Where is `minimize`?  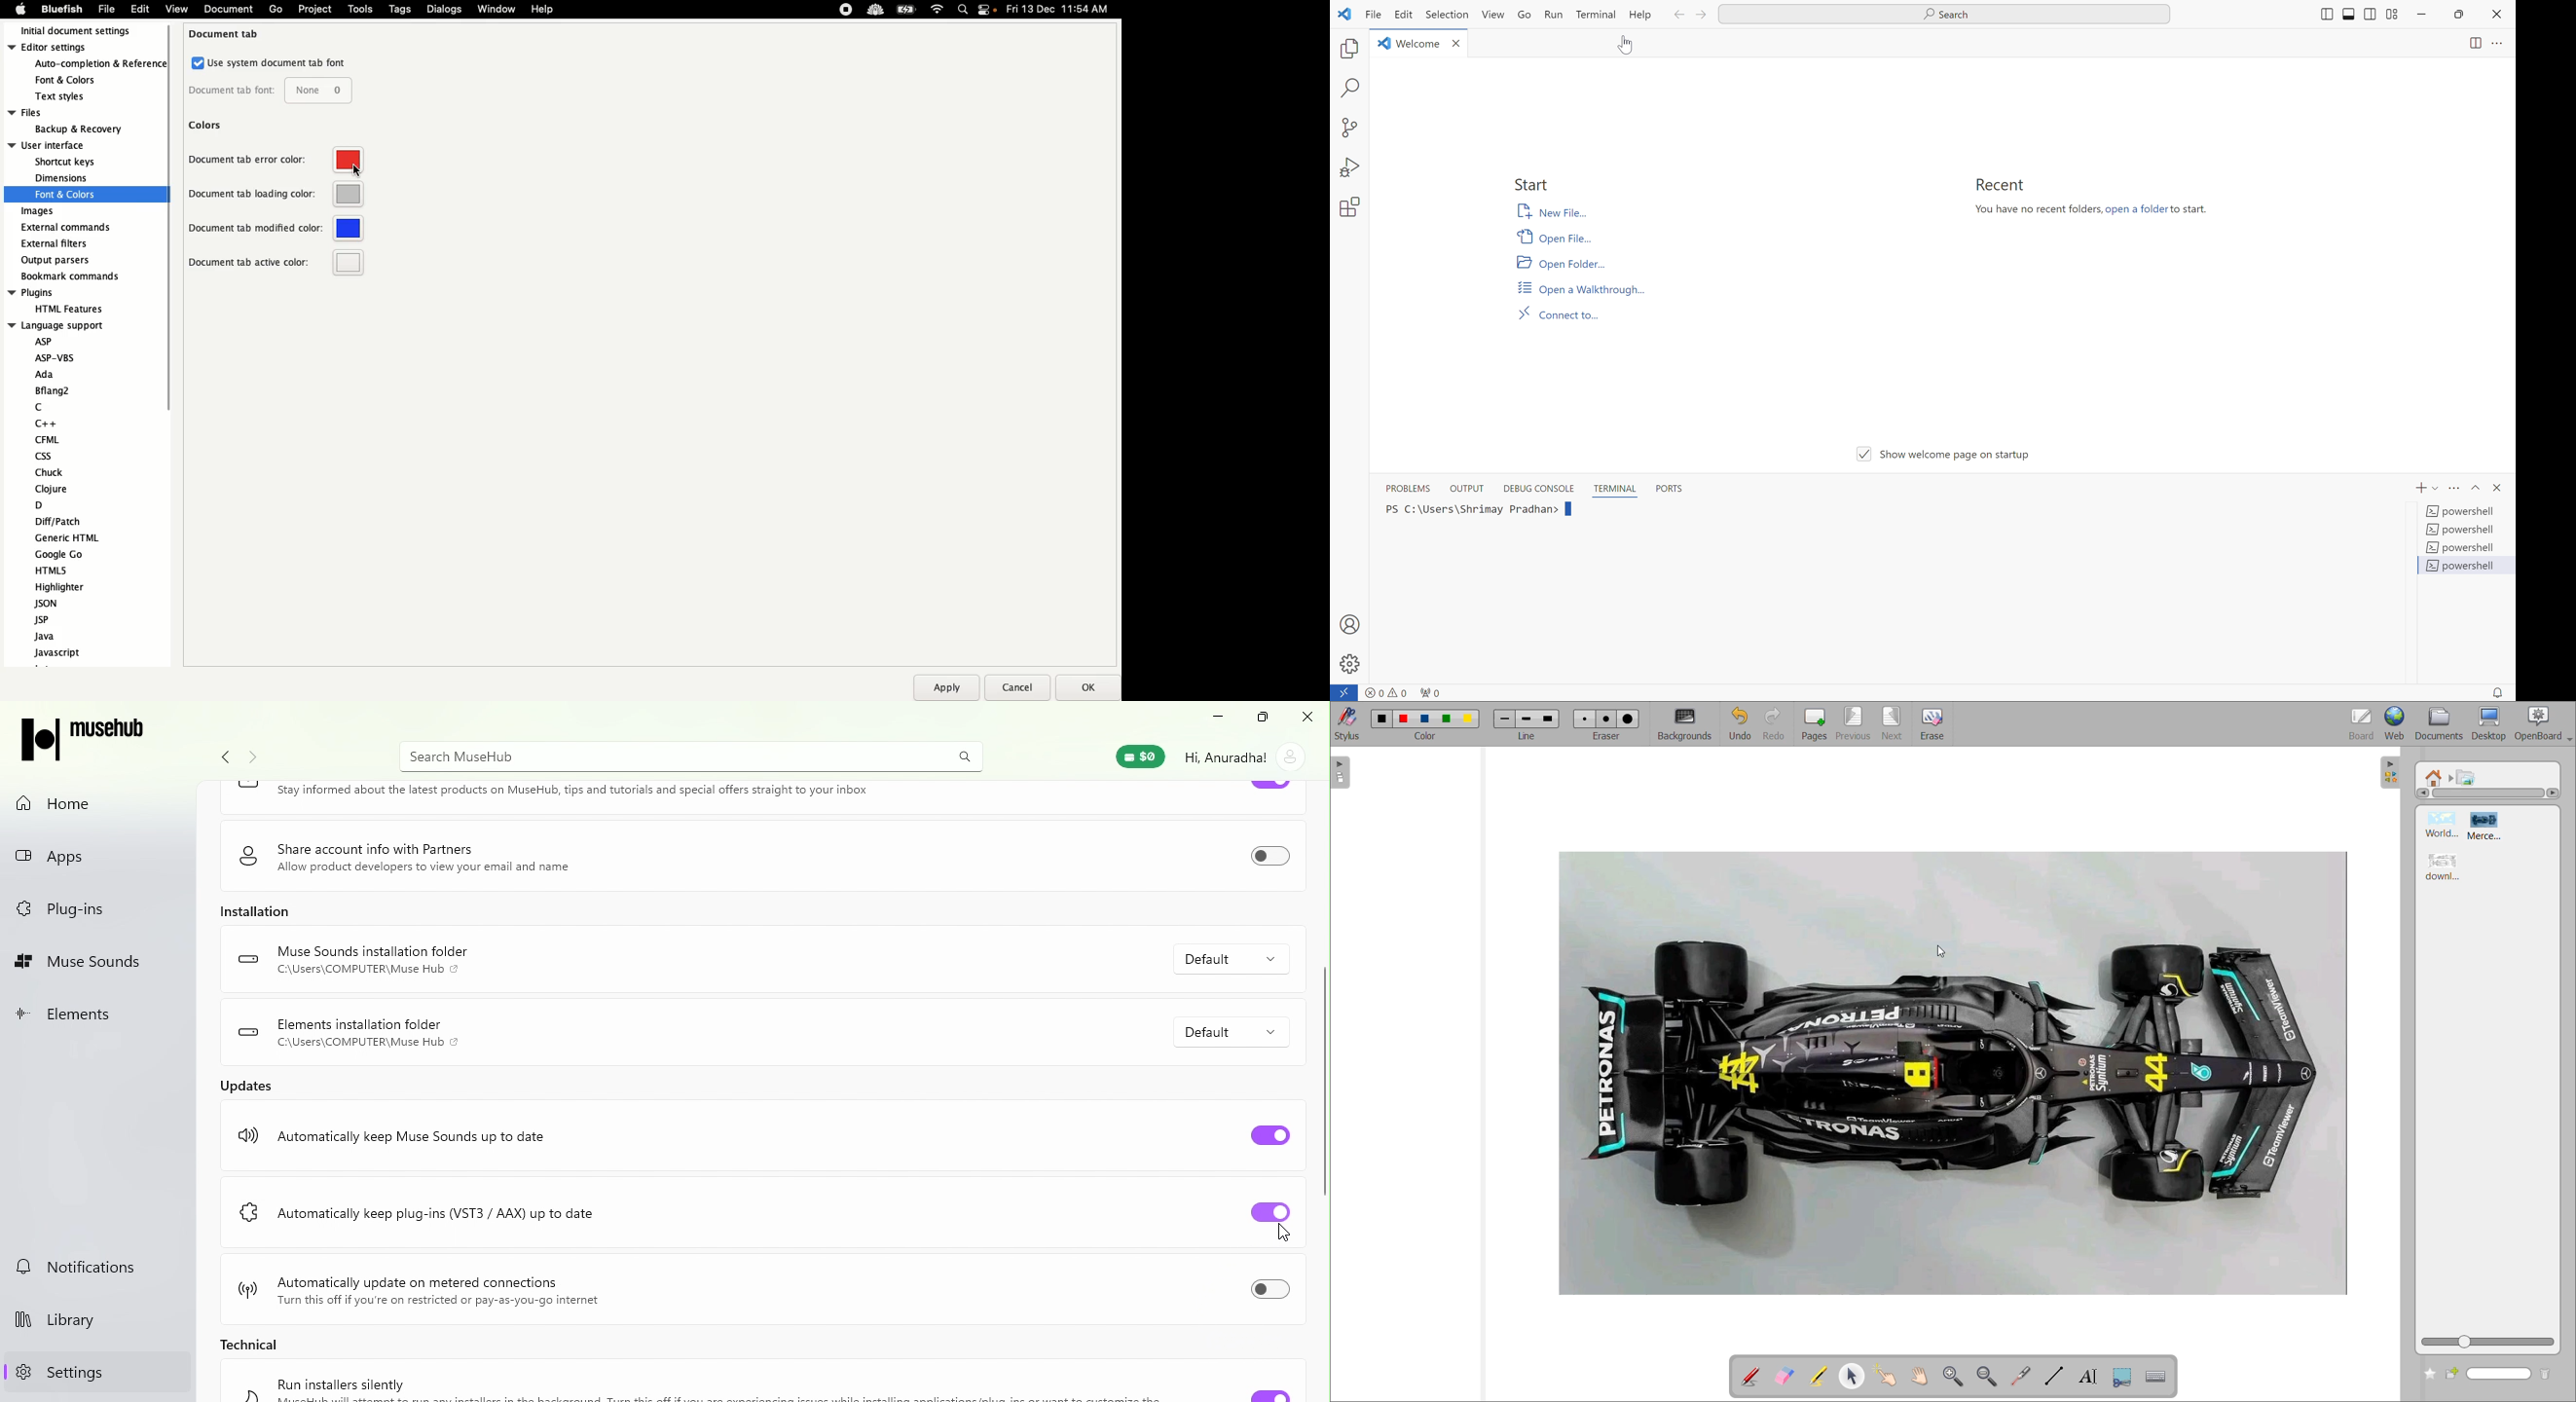
minimize is located at coordinates (2422, 14).